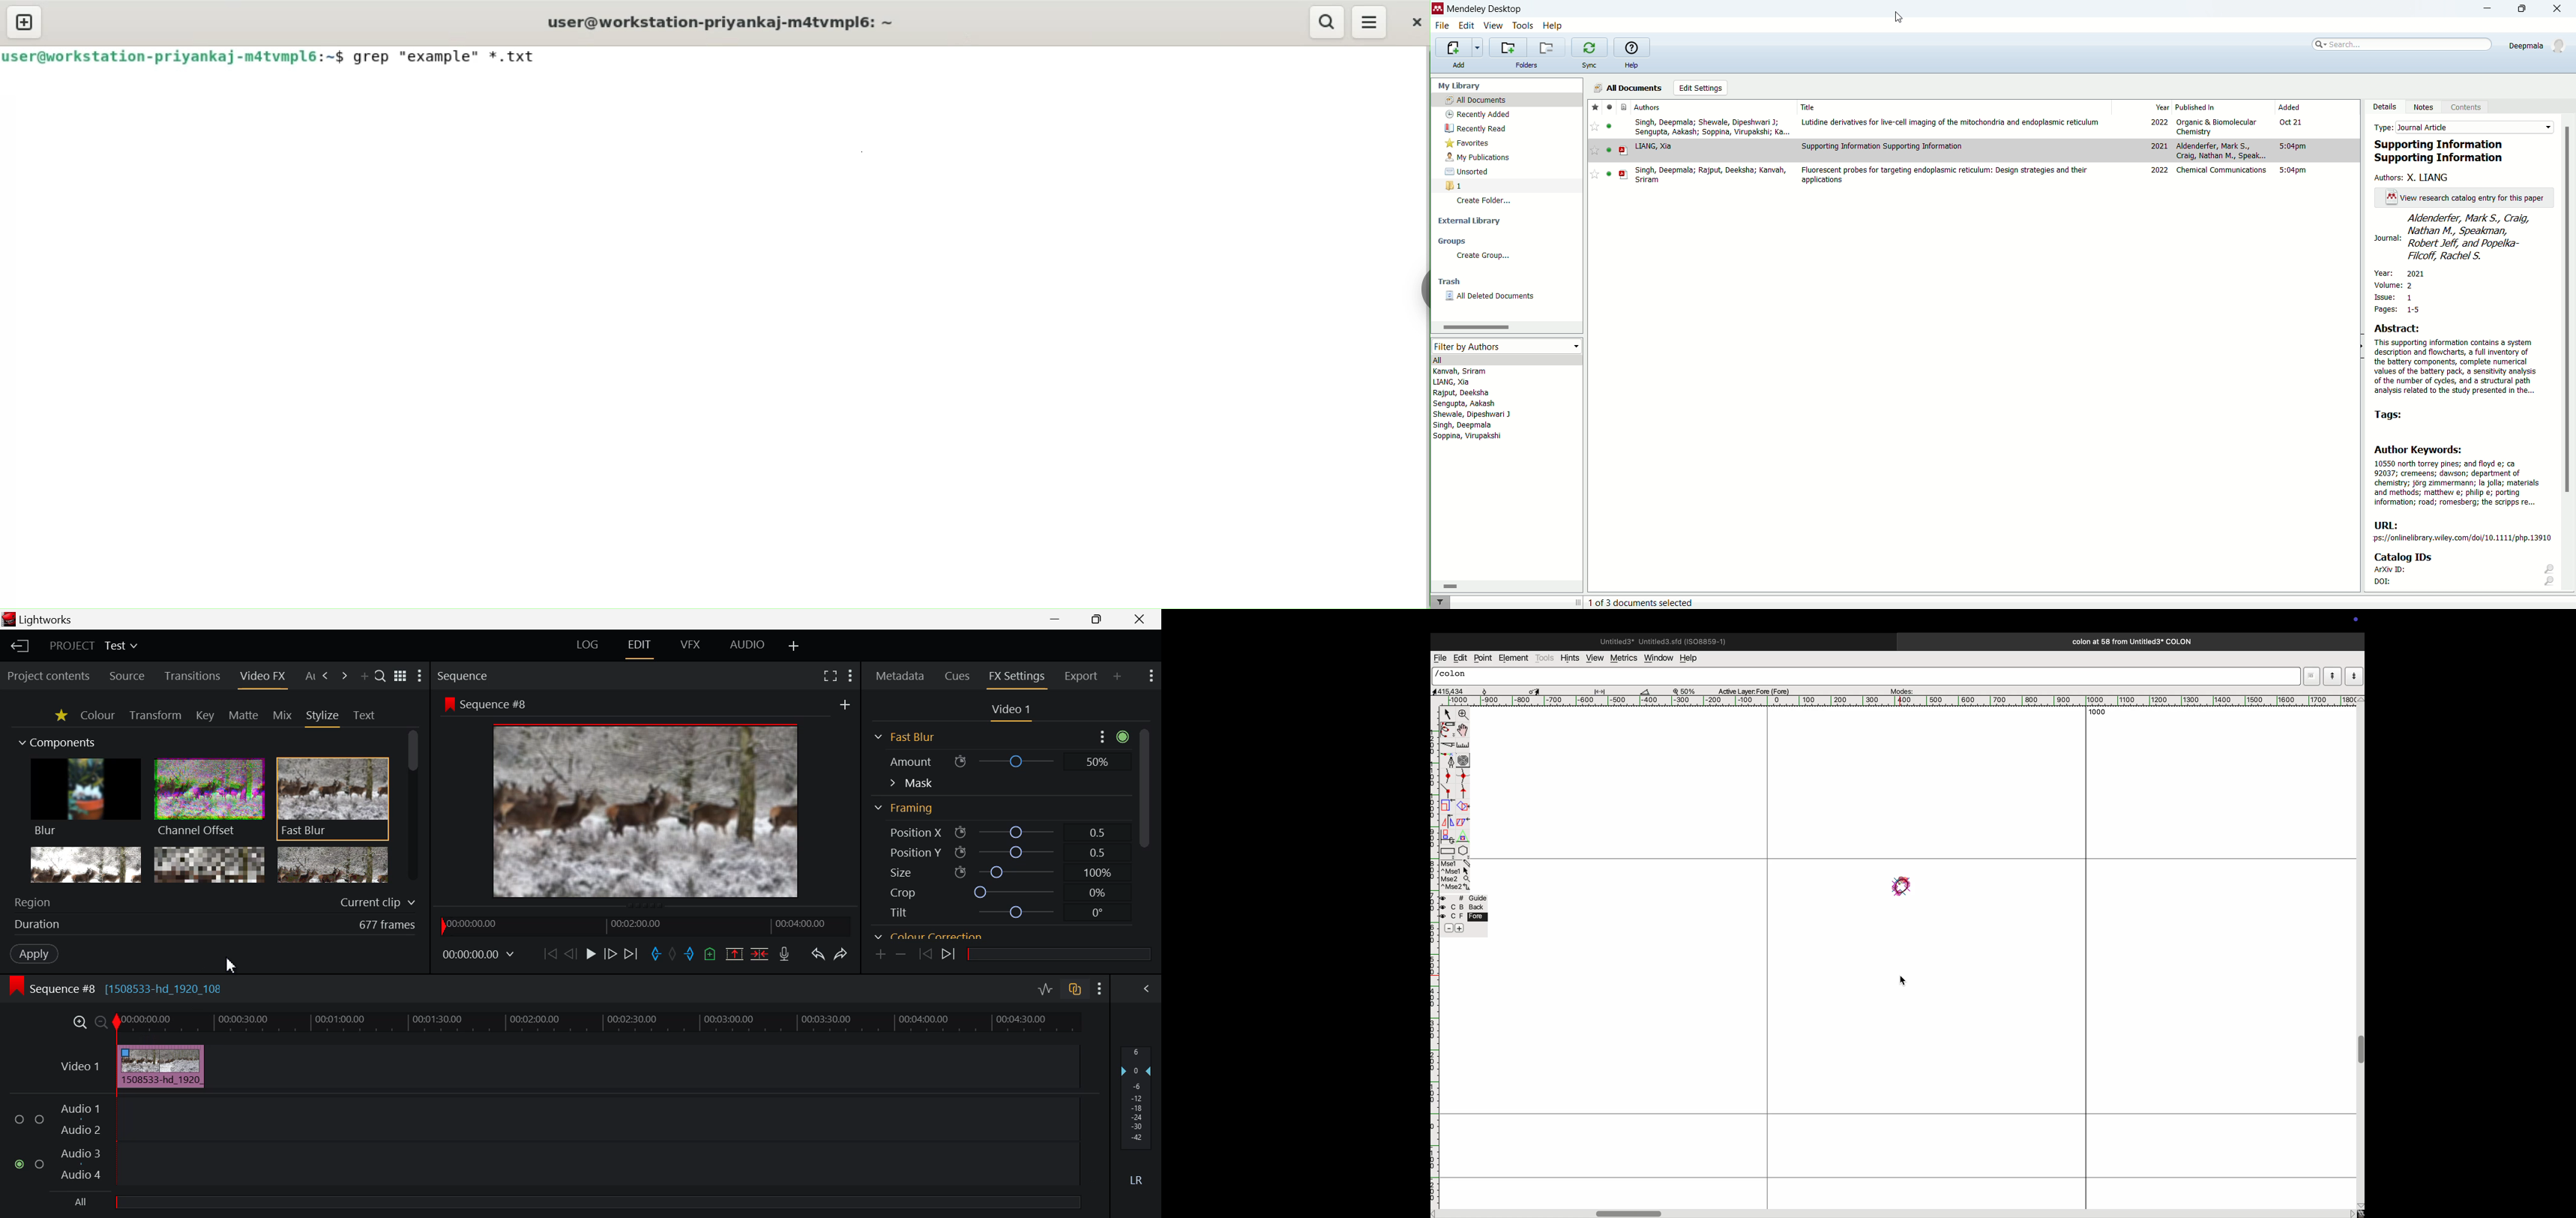  What do you see at coordinates (2427, 107) in the screenshot?
I see `notes` at bounding box center [2427, 107].